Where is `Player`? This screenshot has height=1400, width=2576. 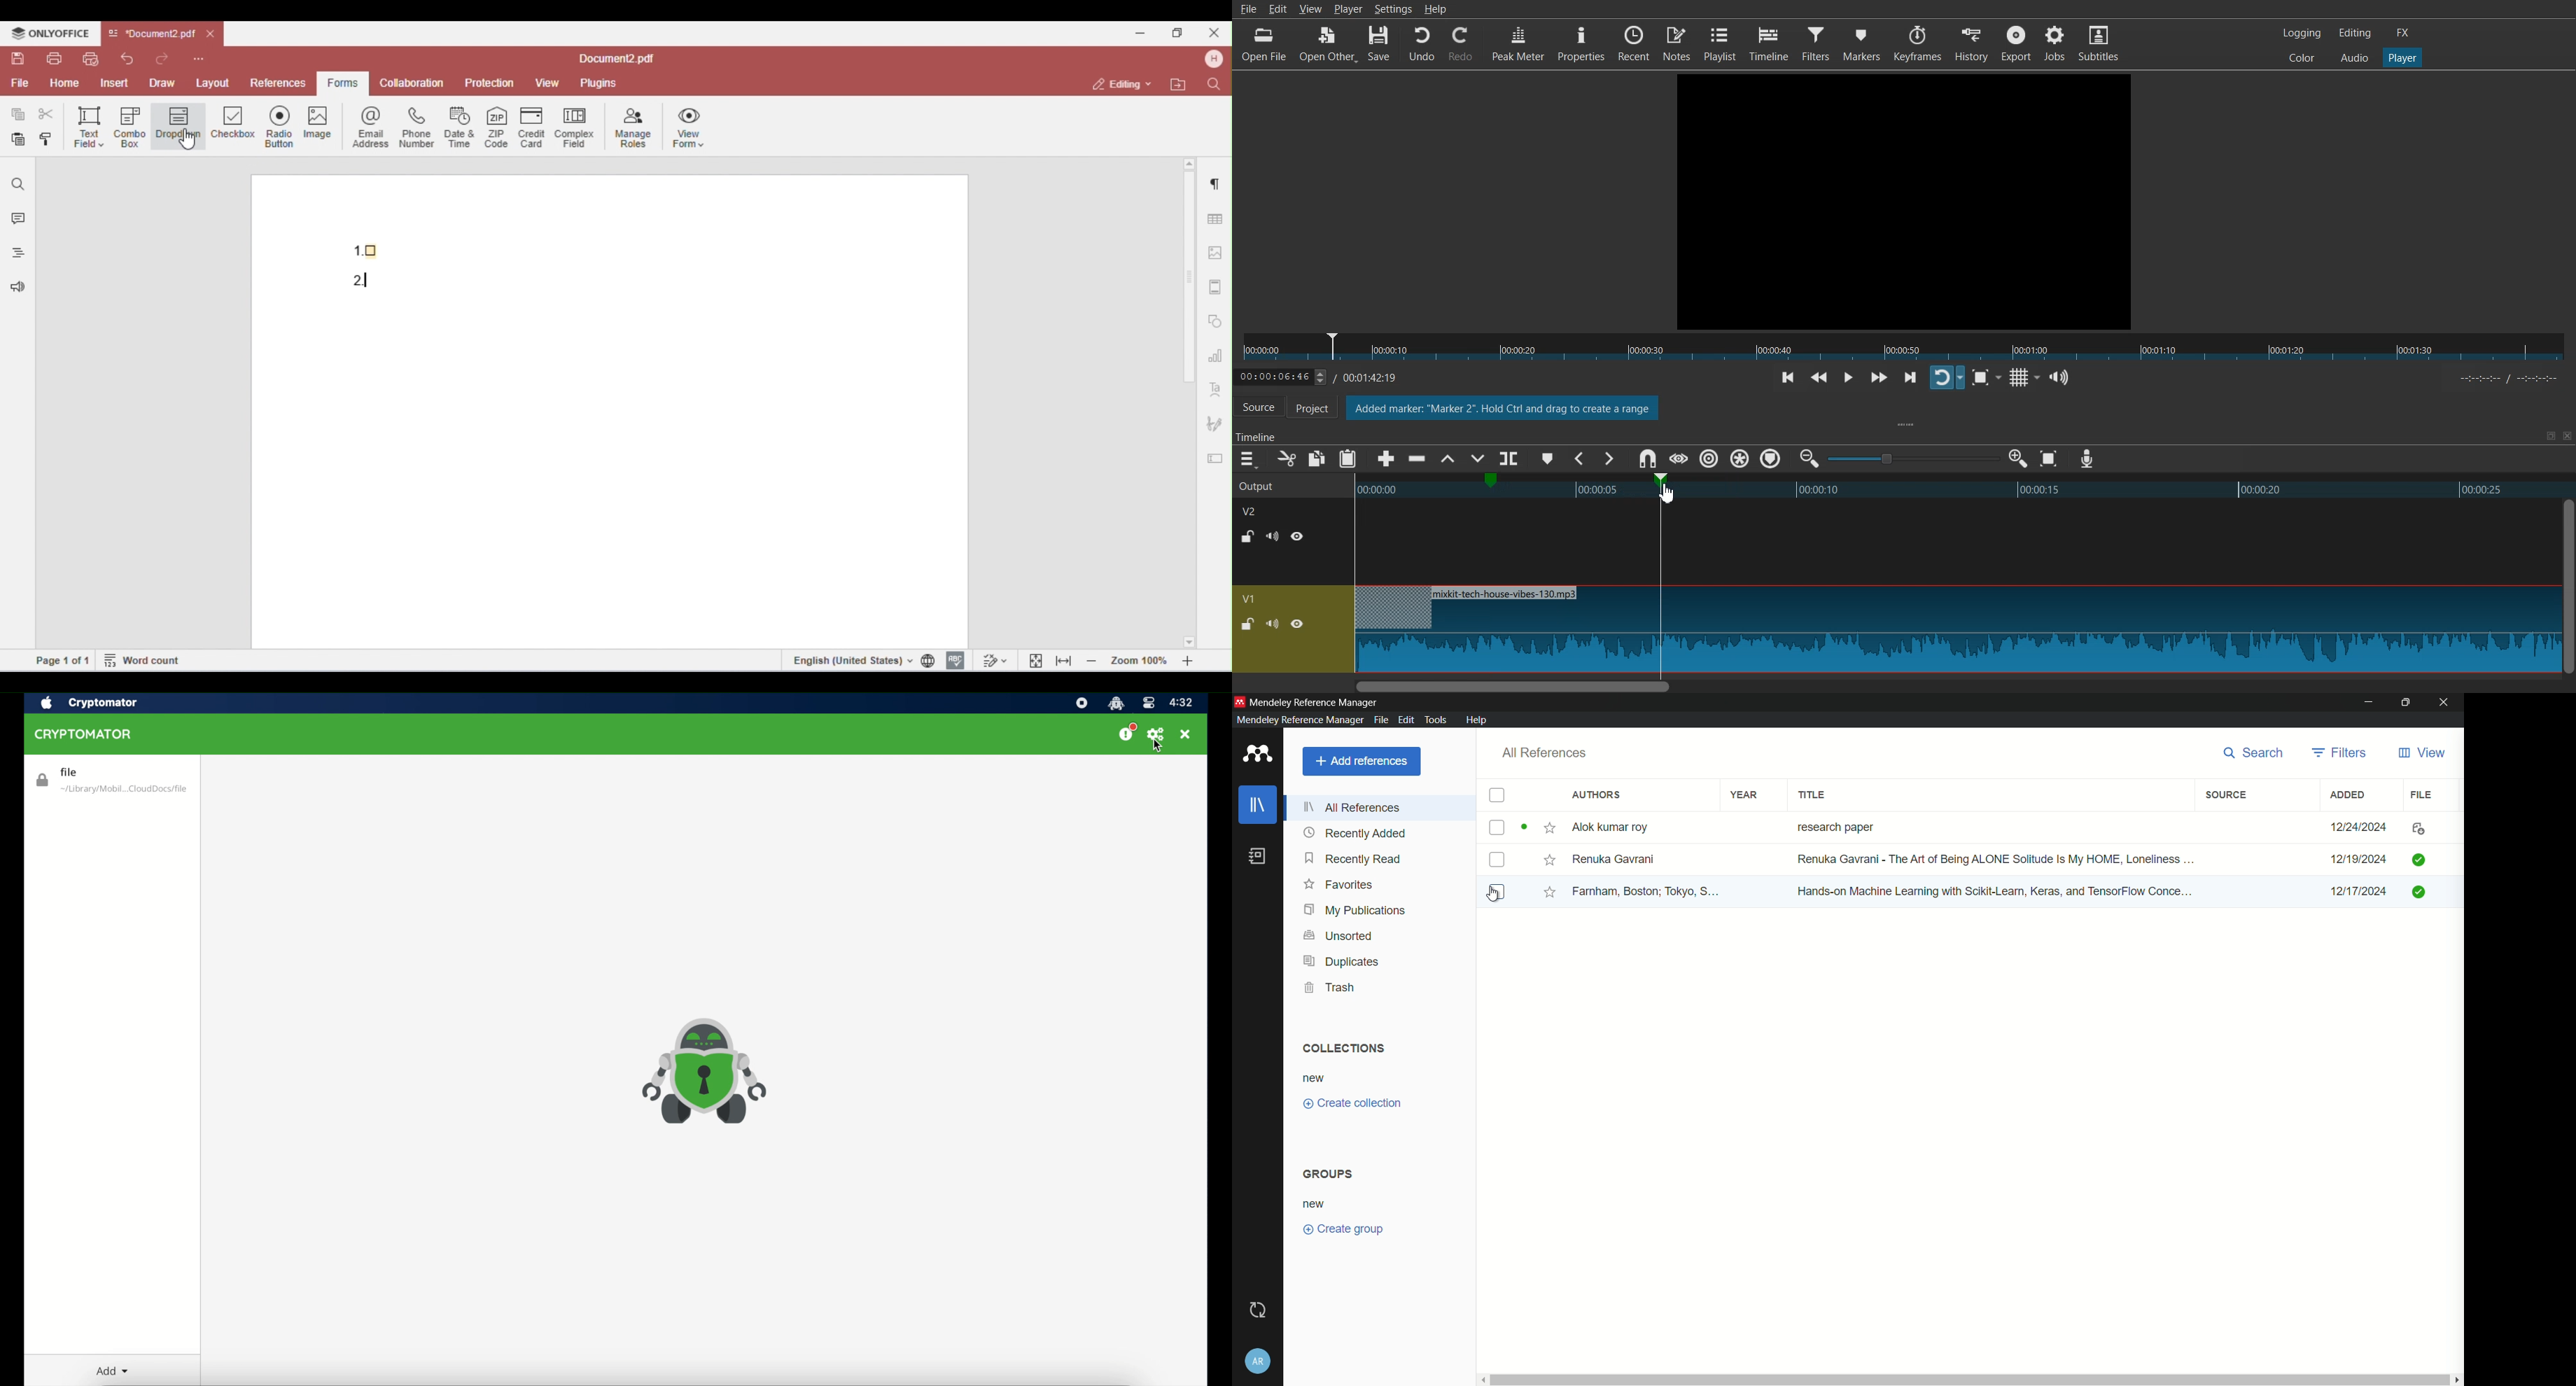 Player is located at coordinates (1348, 8).